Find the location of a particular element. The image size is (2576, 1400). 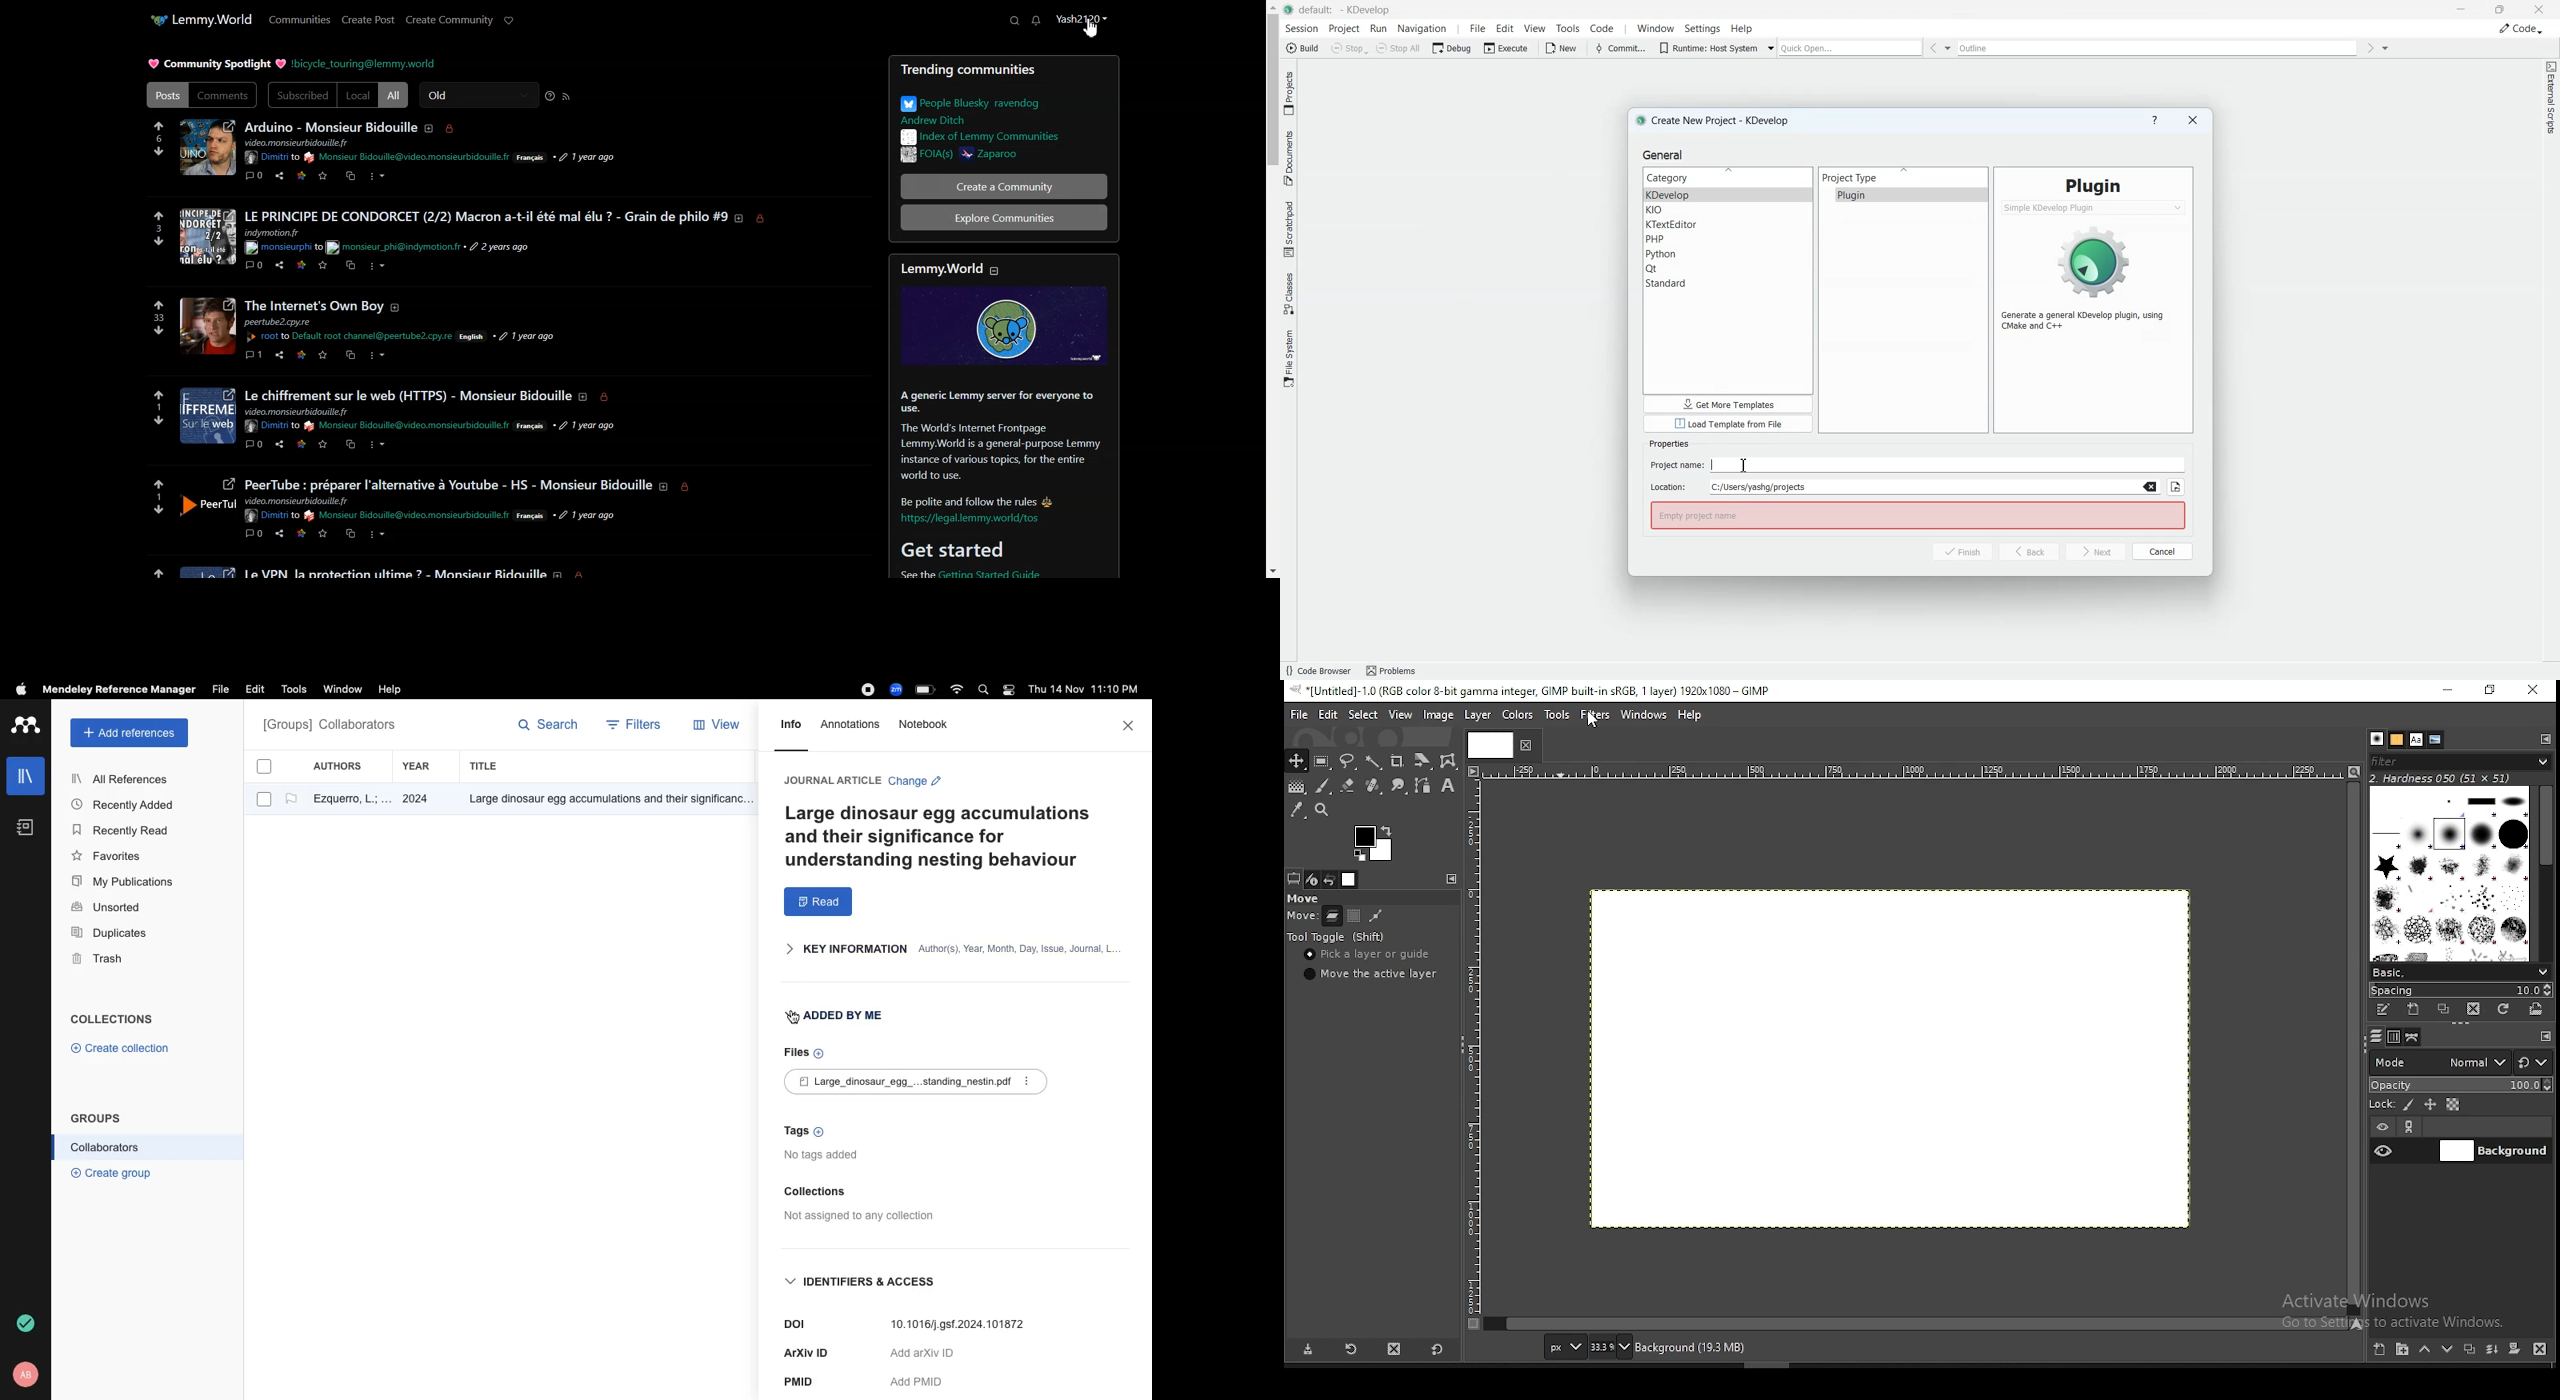

libraries is located at coordinates (24, 774).